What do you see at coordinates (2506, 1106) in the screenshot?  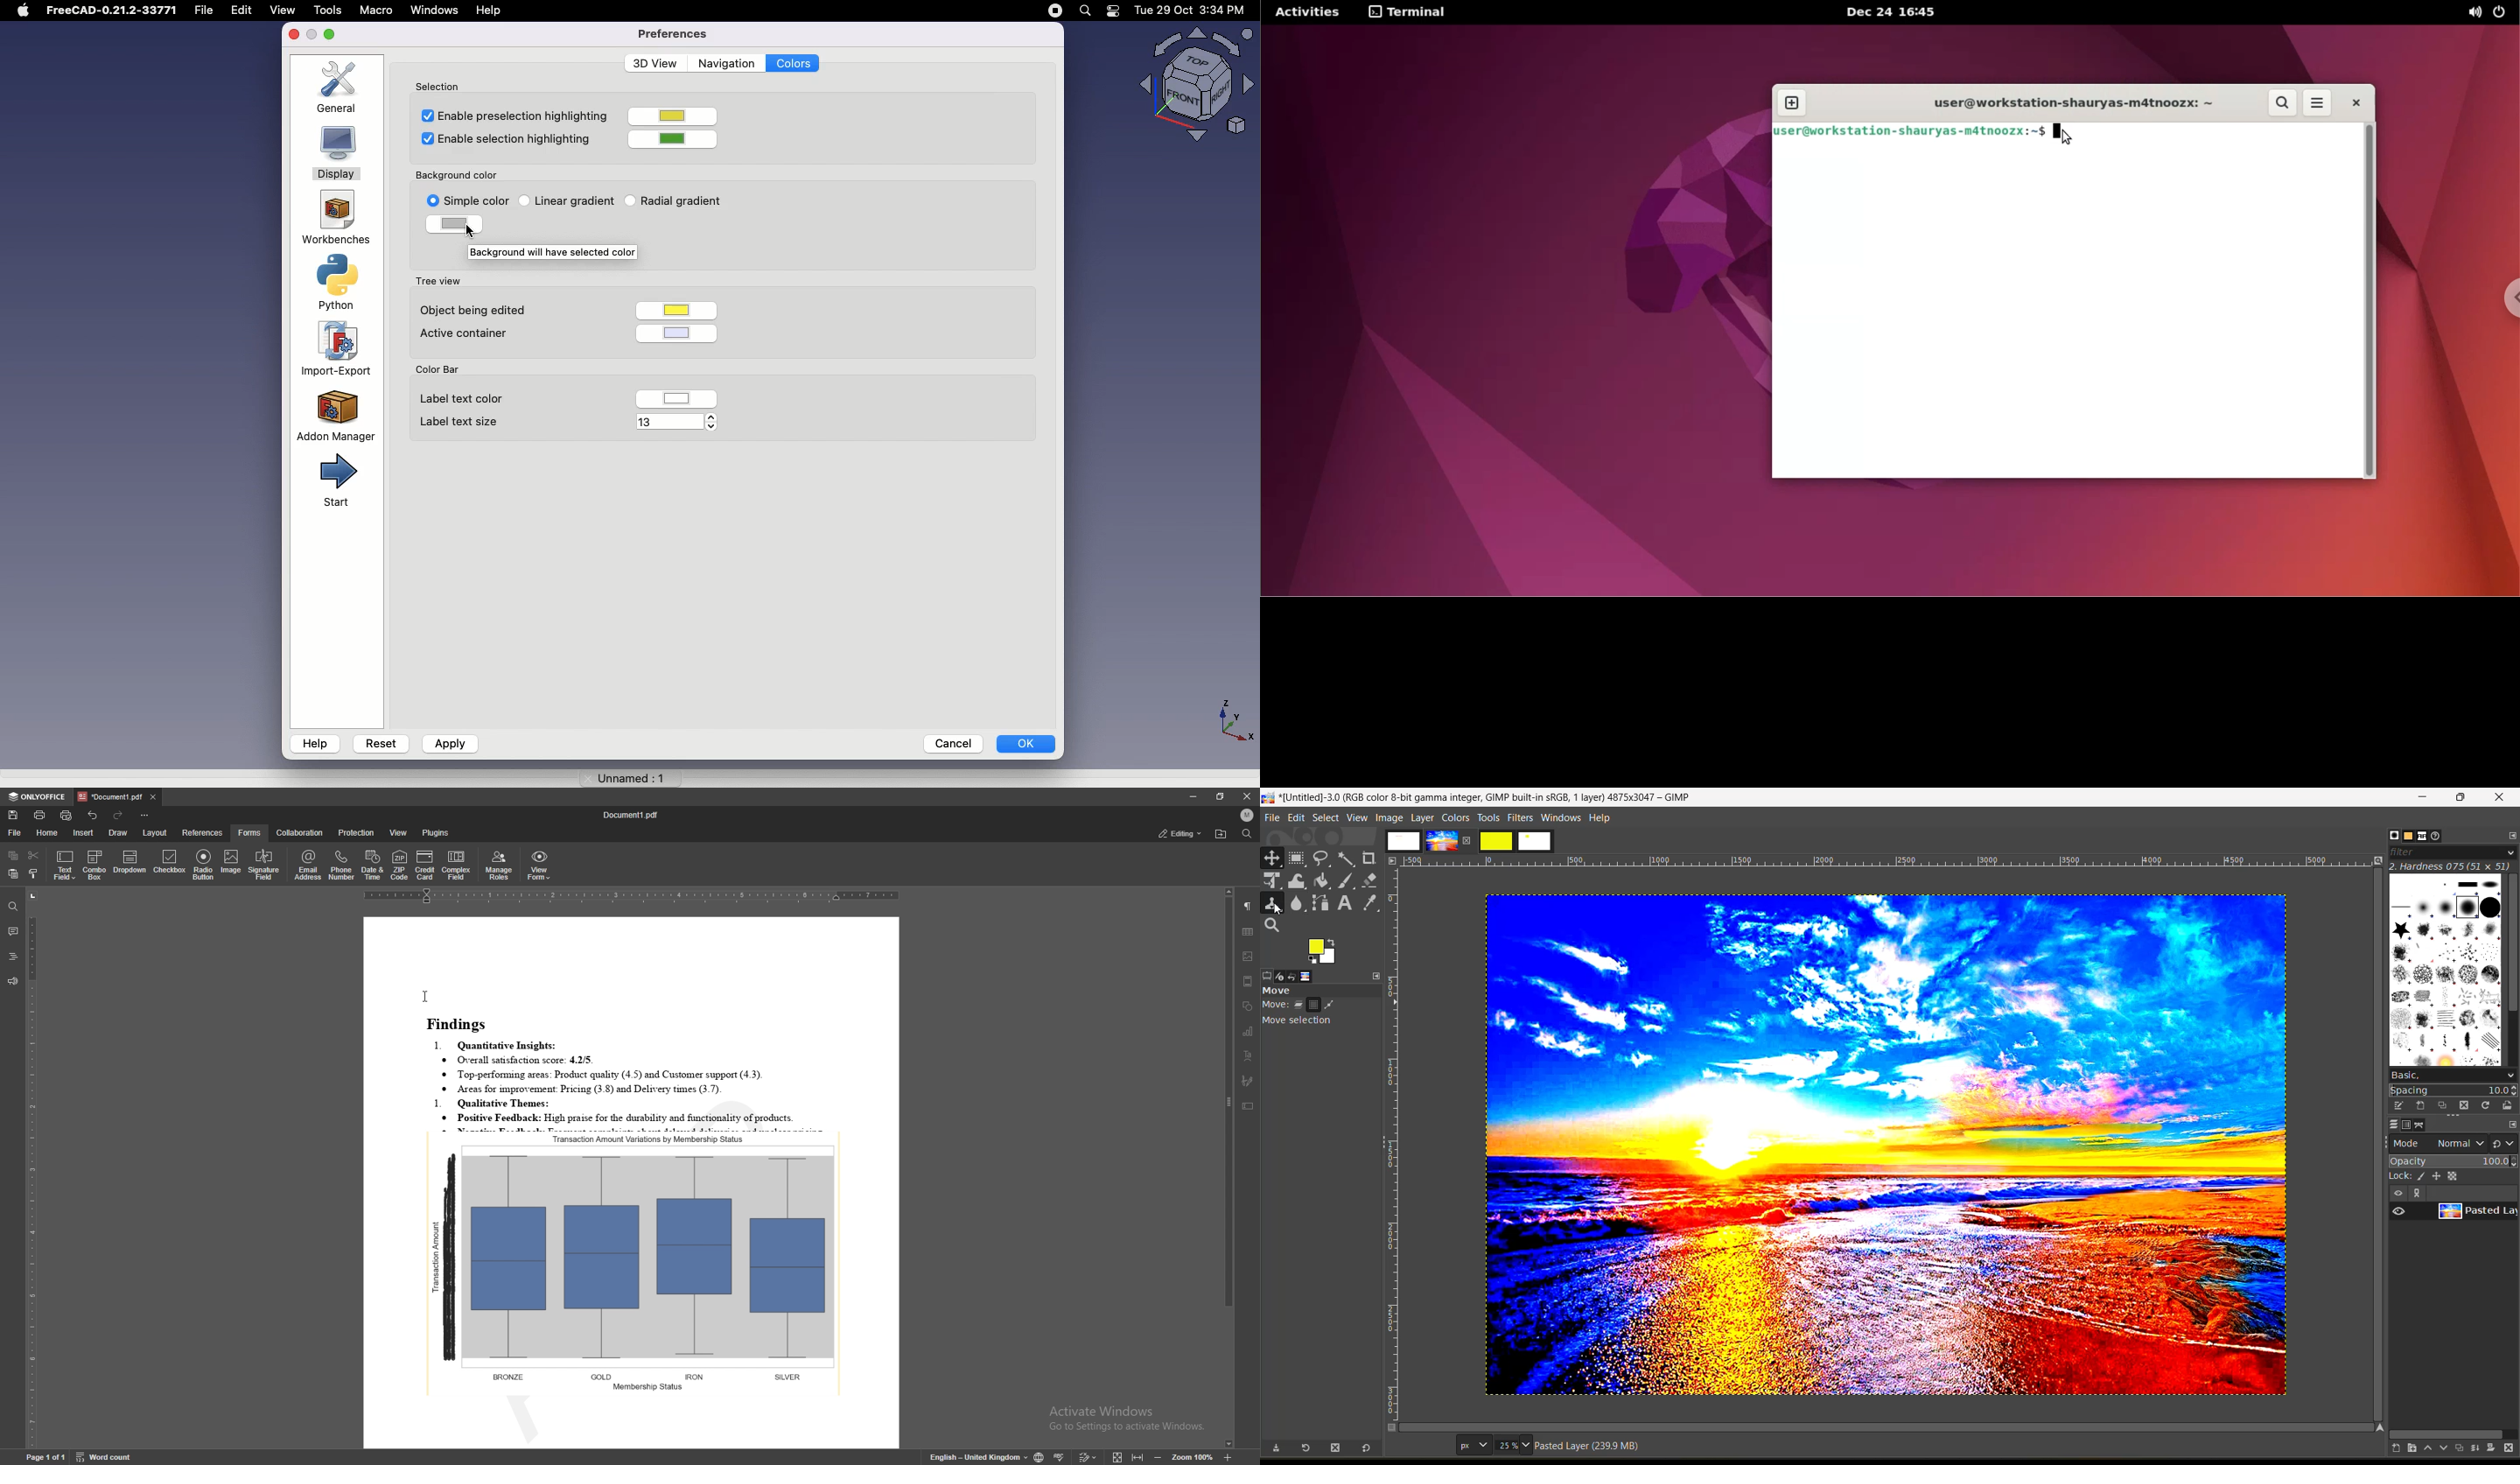 I see `open brush as image` at bounding box center [2506, 1106].